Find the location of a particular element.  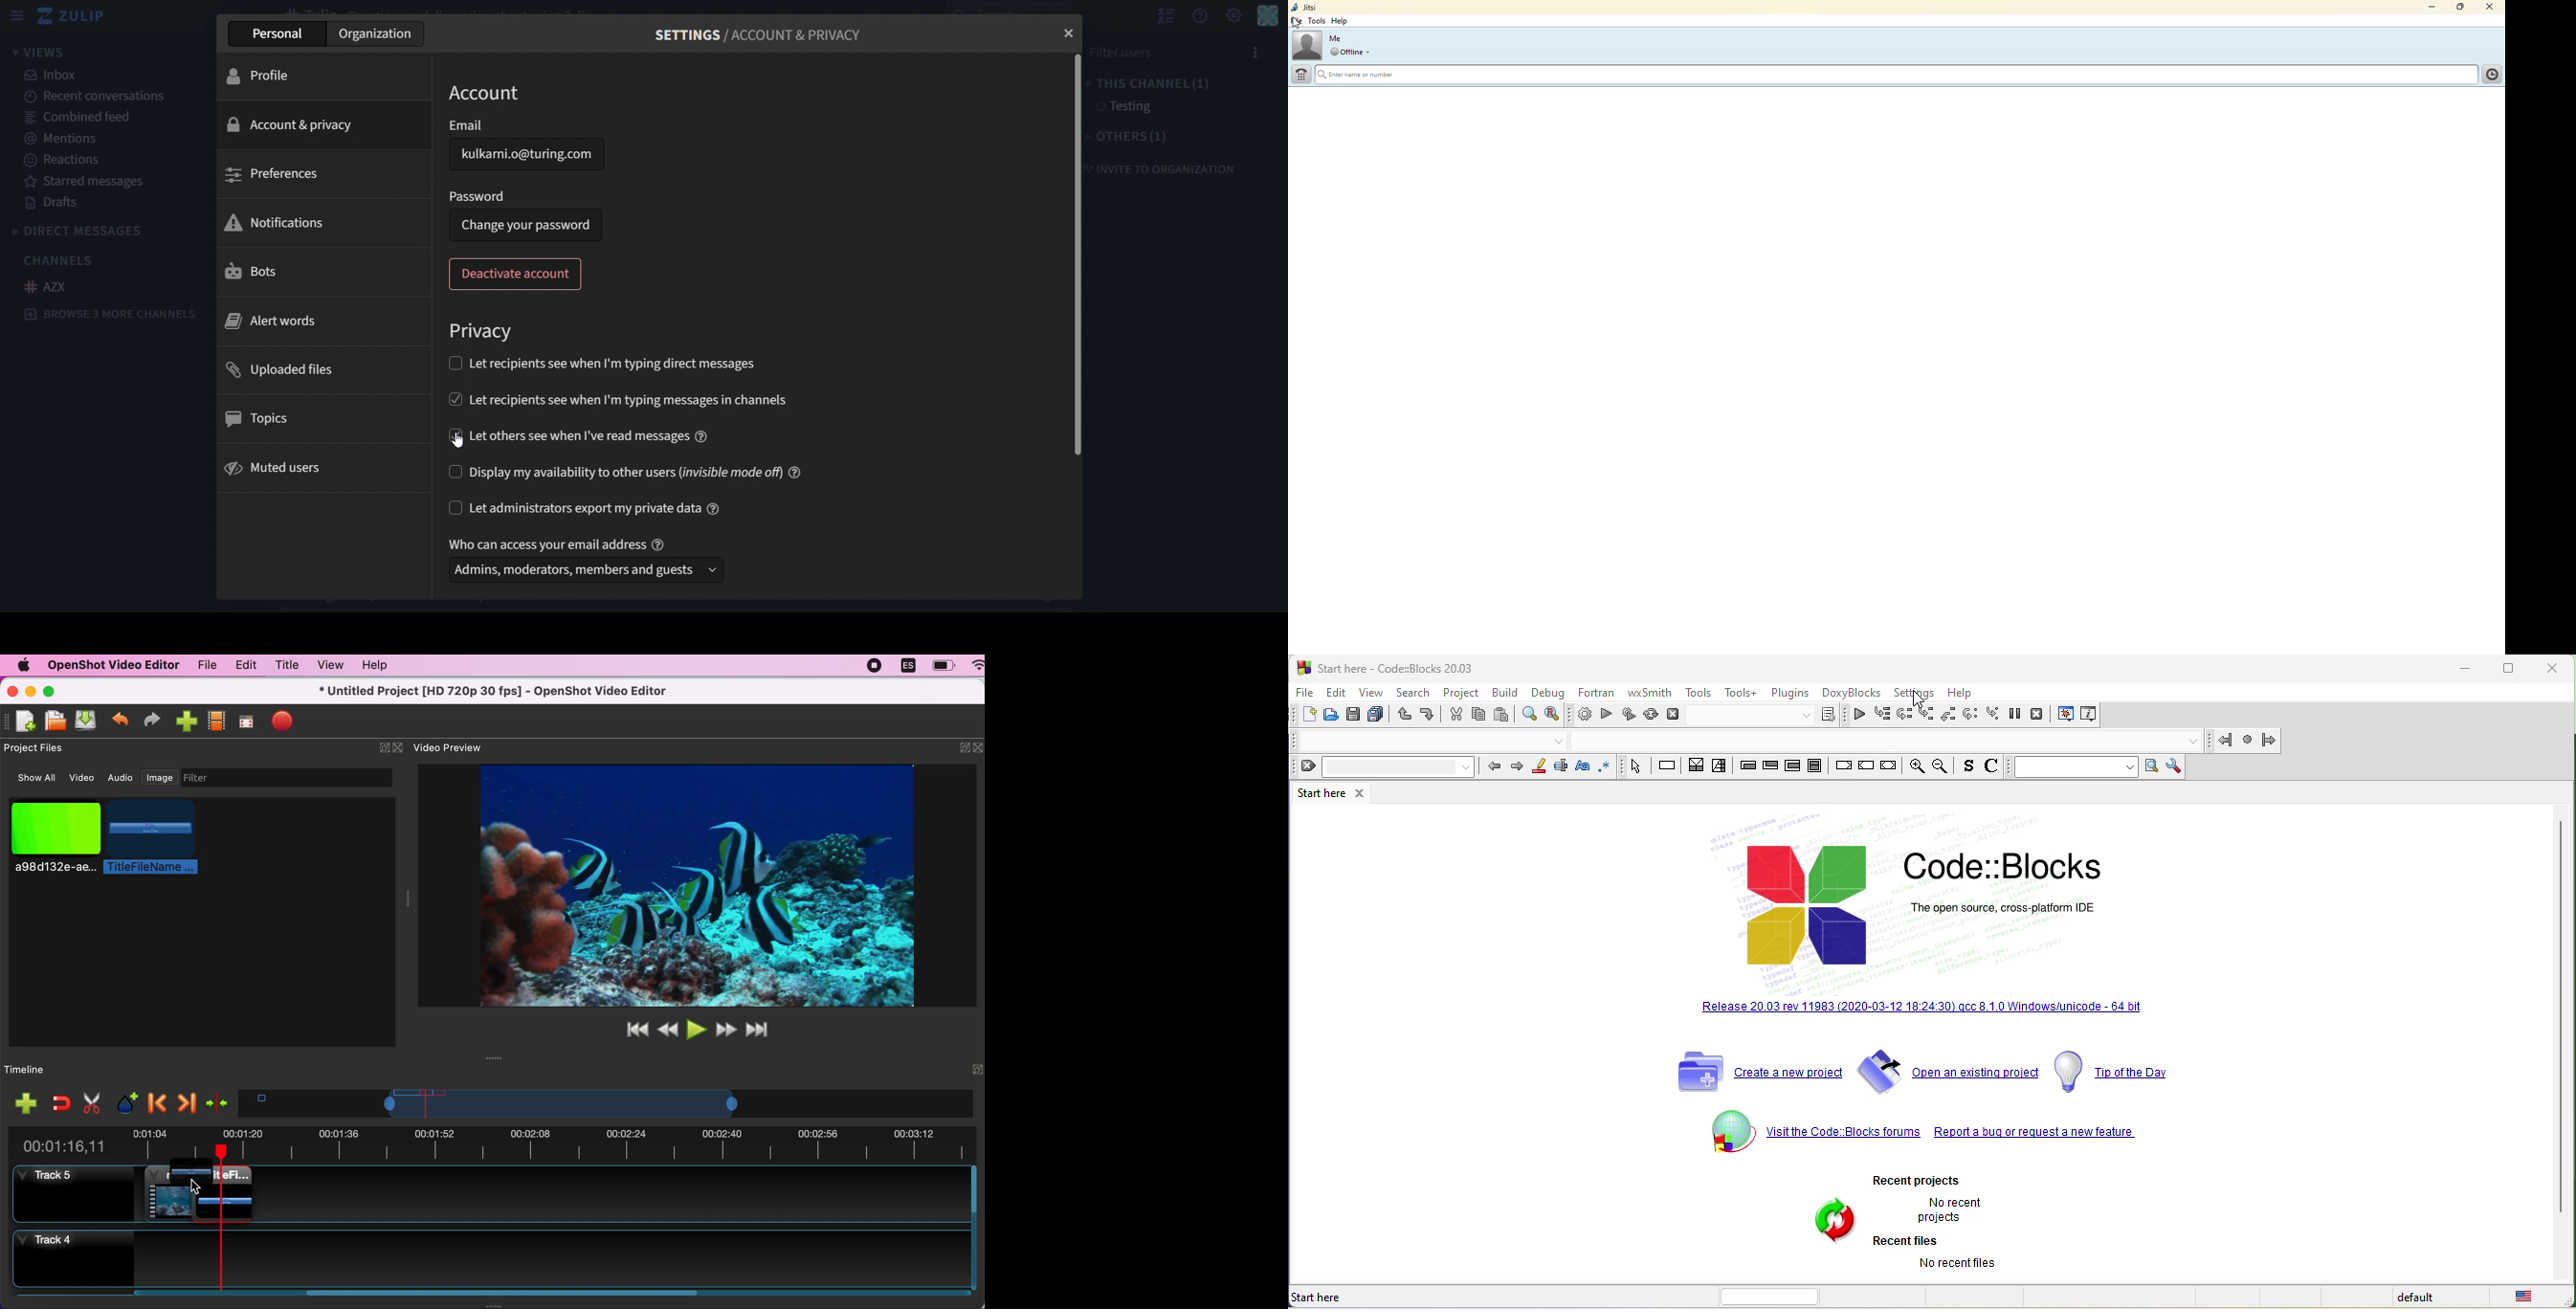

zoom in is located at coordinates (1913, 768).